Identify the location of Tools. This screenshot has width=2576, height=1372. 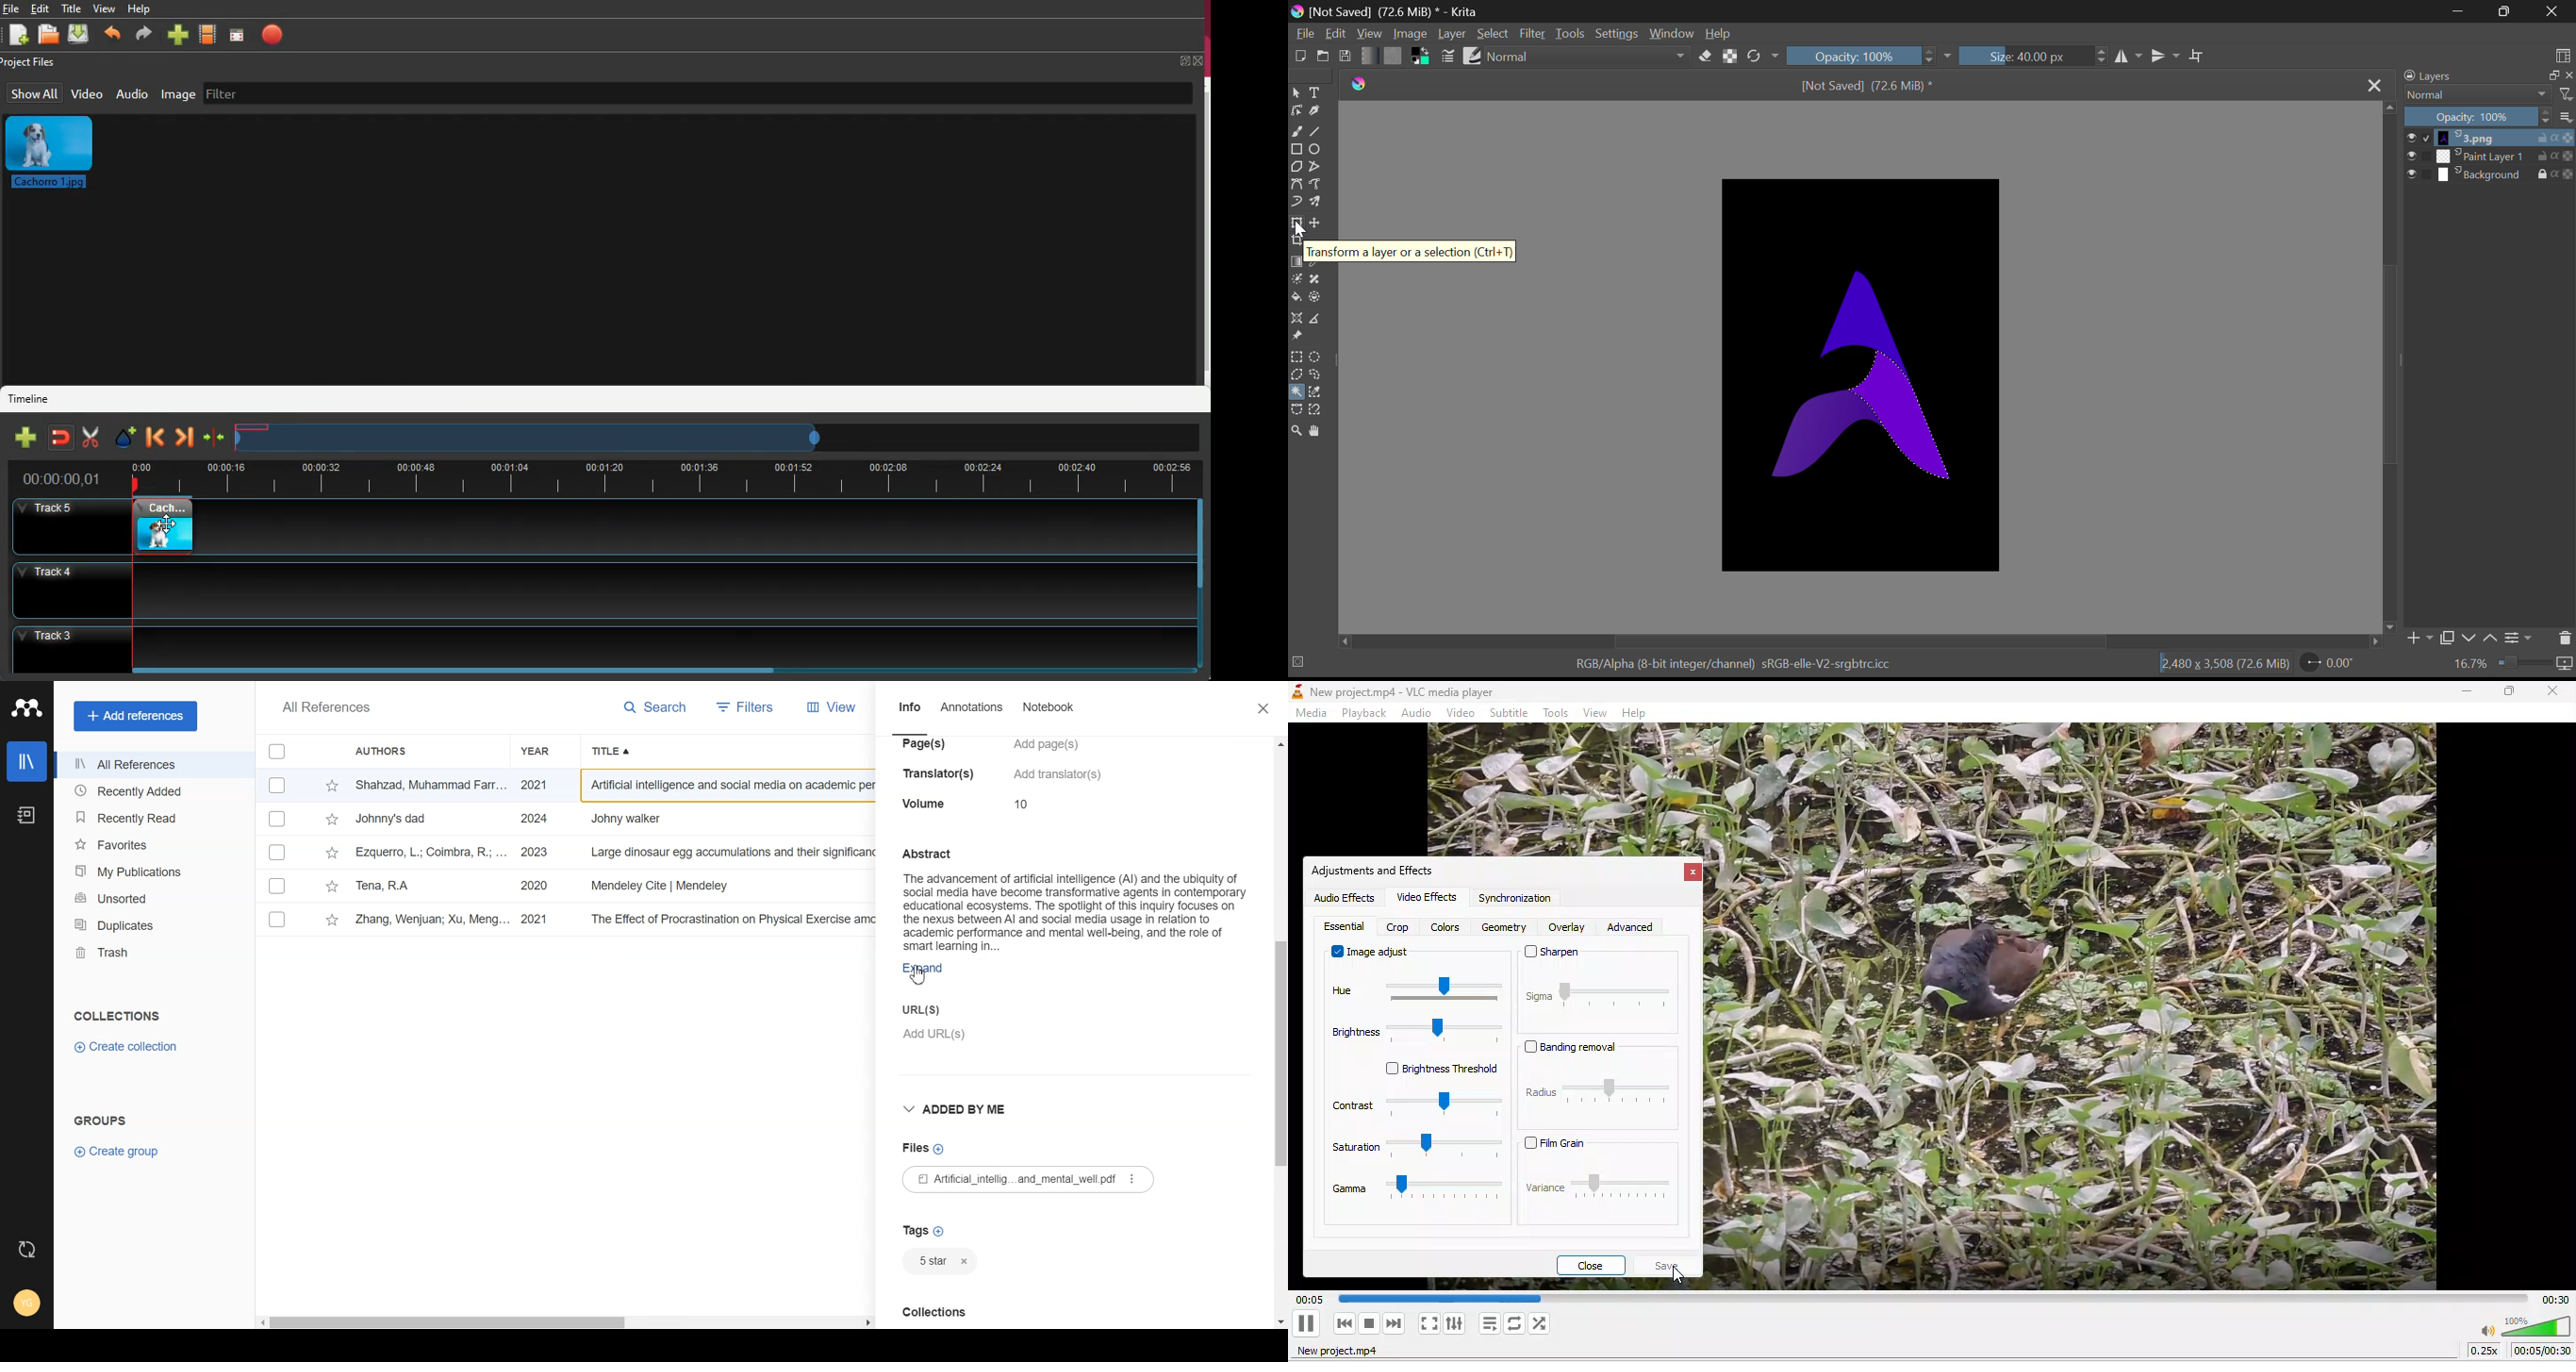
(1572, 34).